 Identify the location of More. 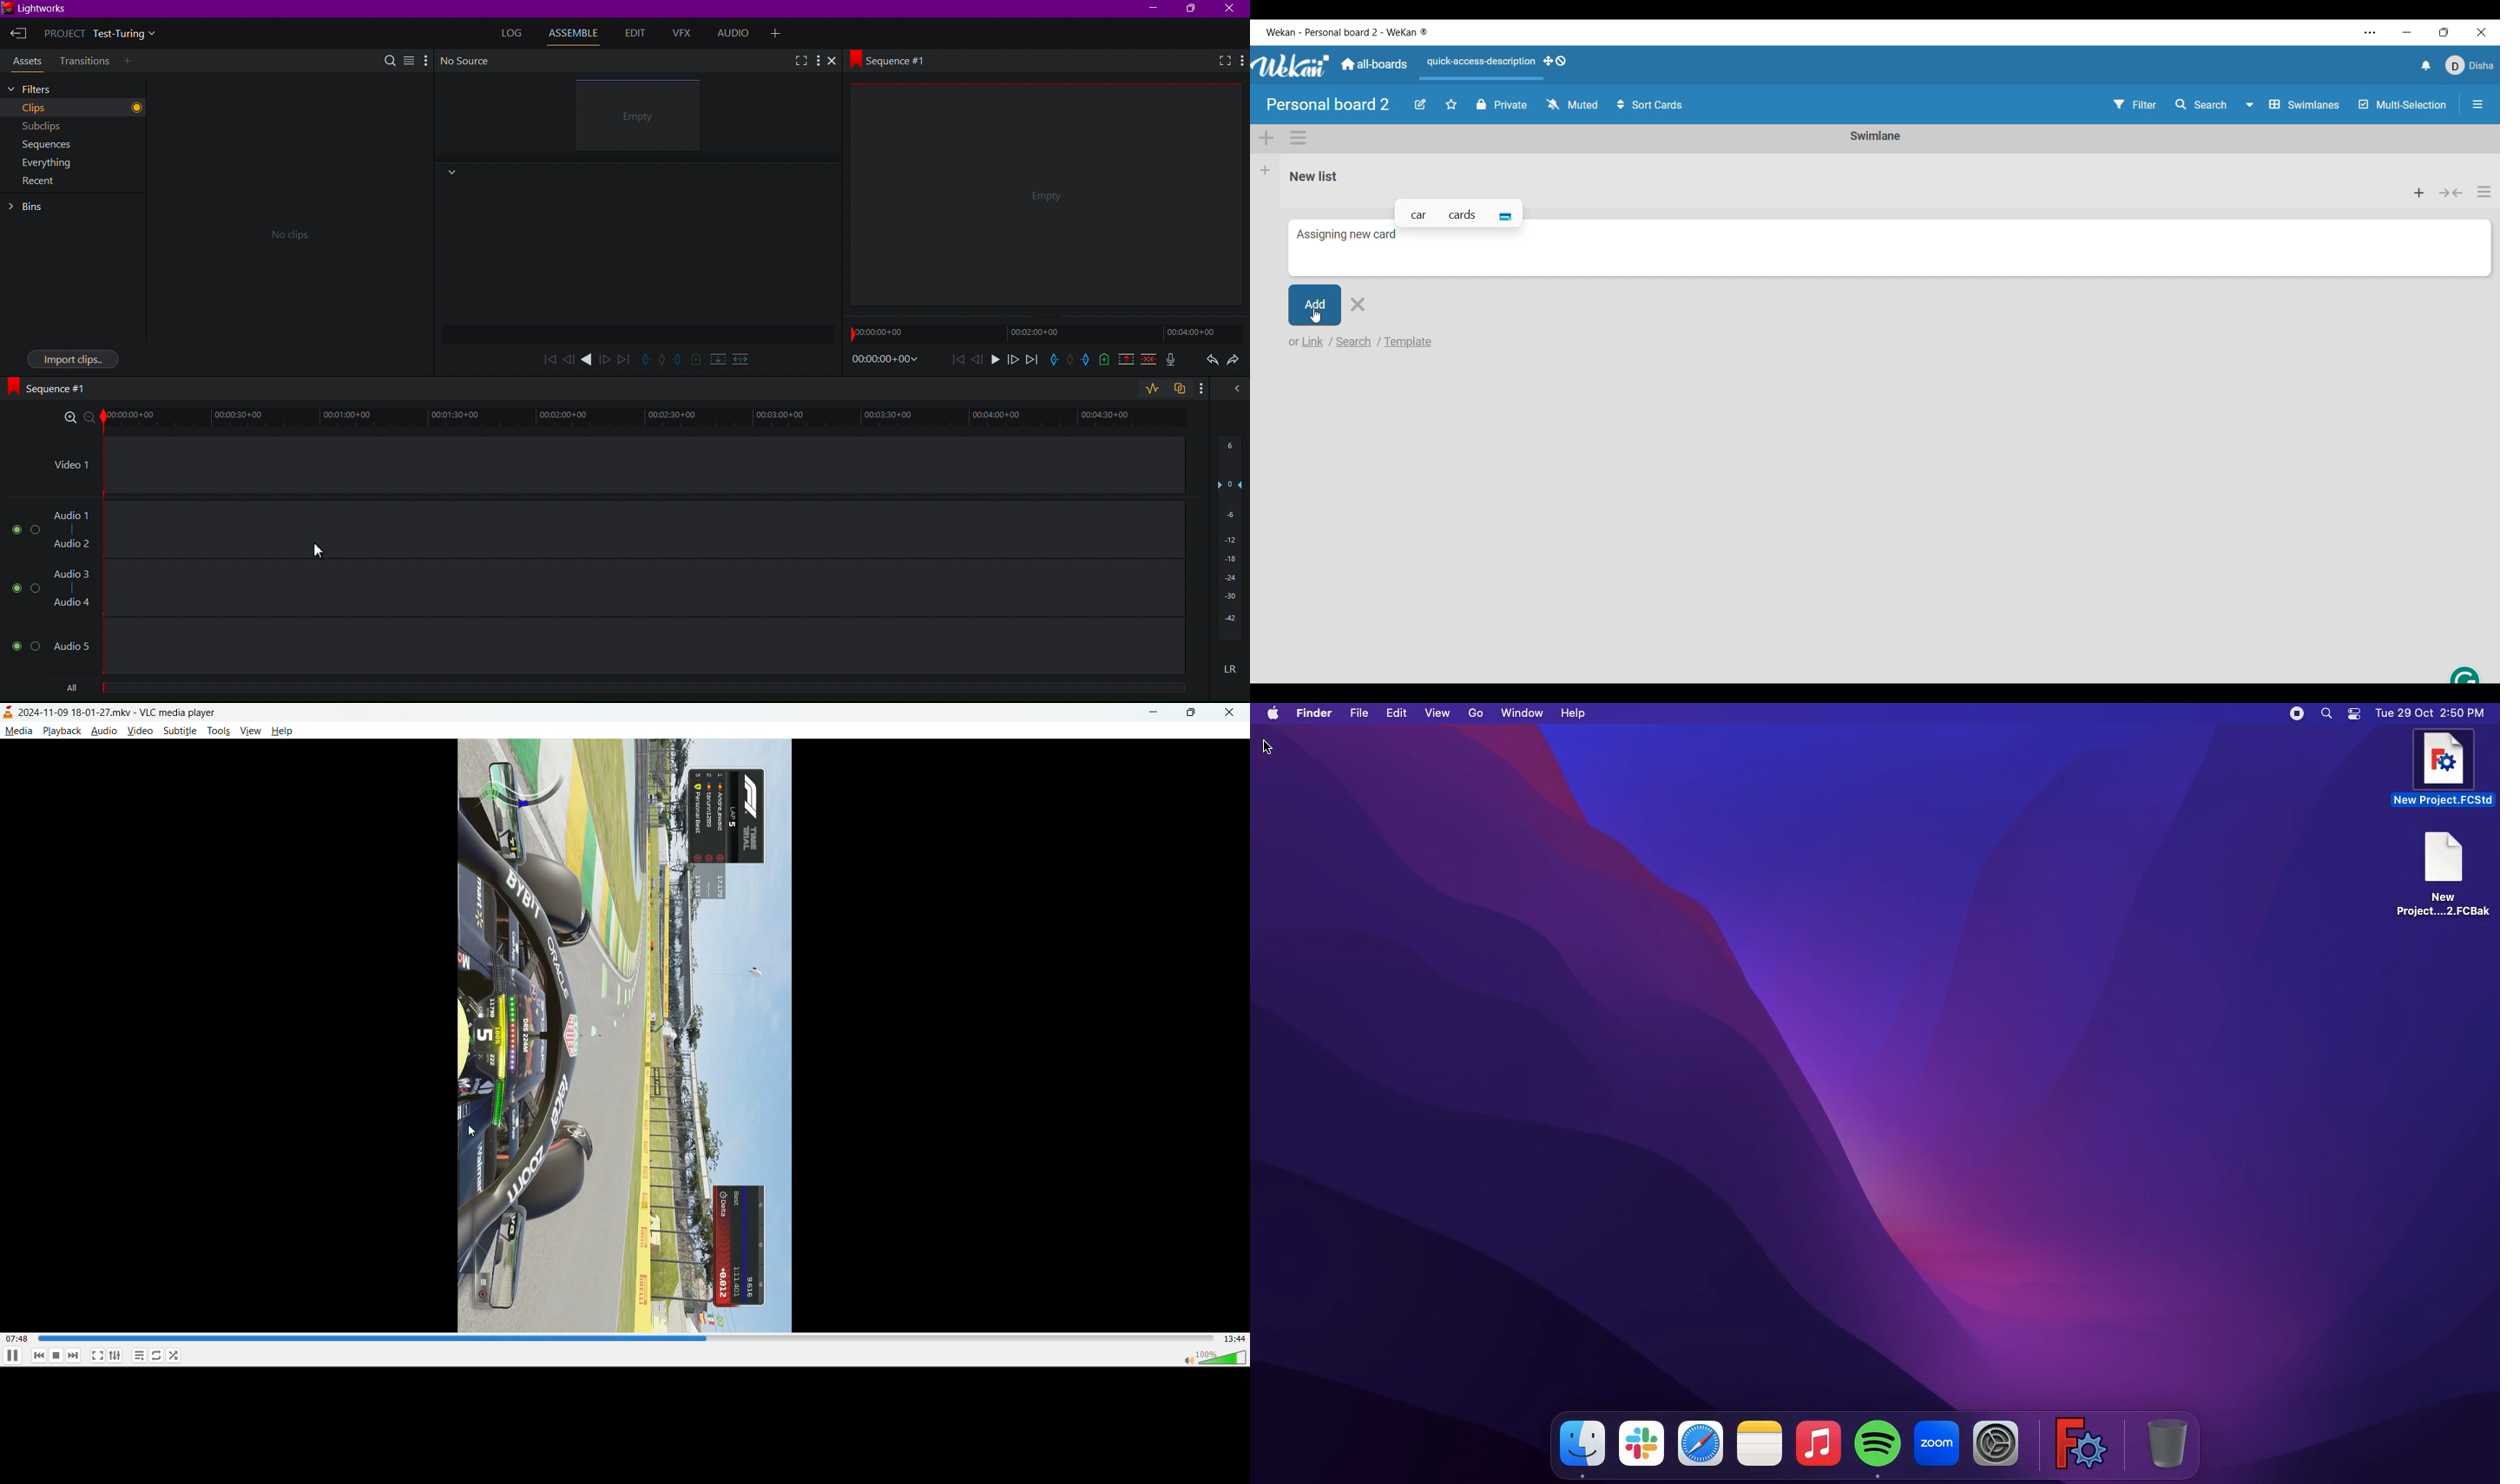
(1242, 61).